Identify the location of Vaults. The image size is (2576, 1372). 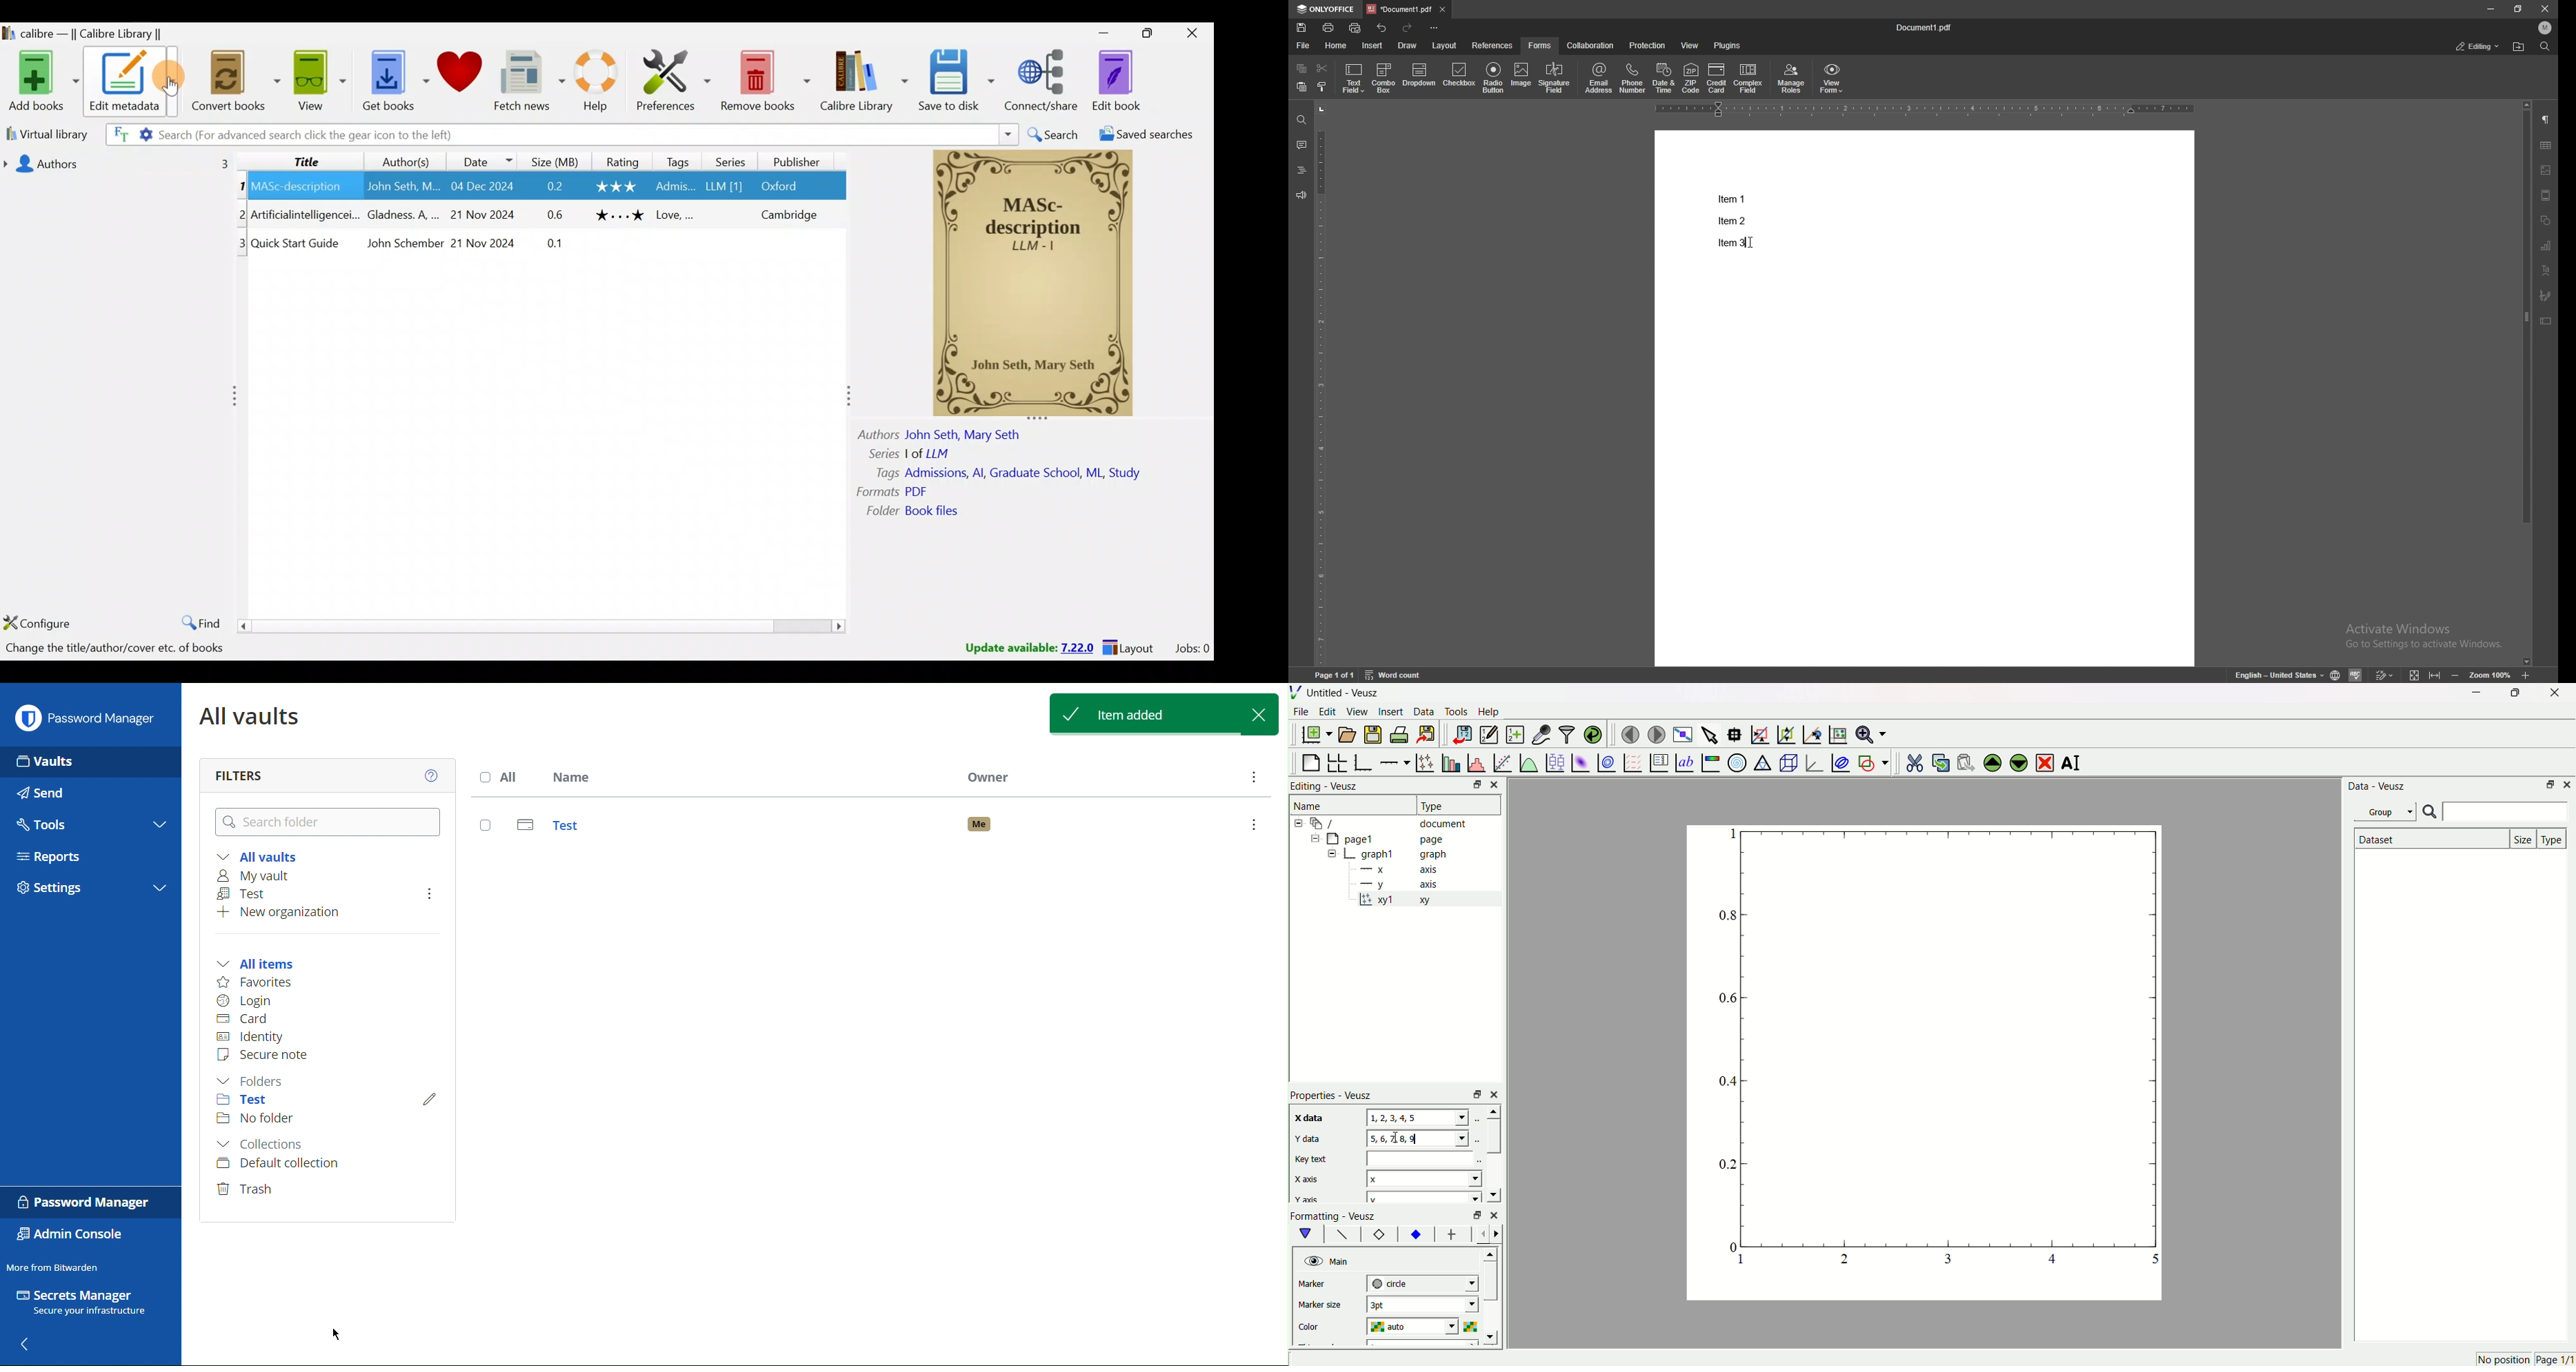
(49, 759).